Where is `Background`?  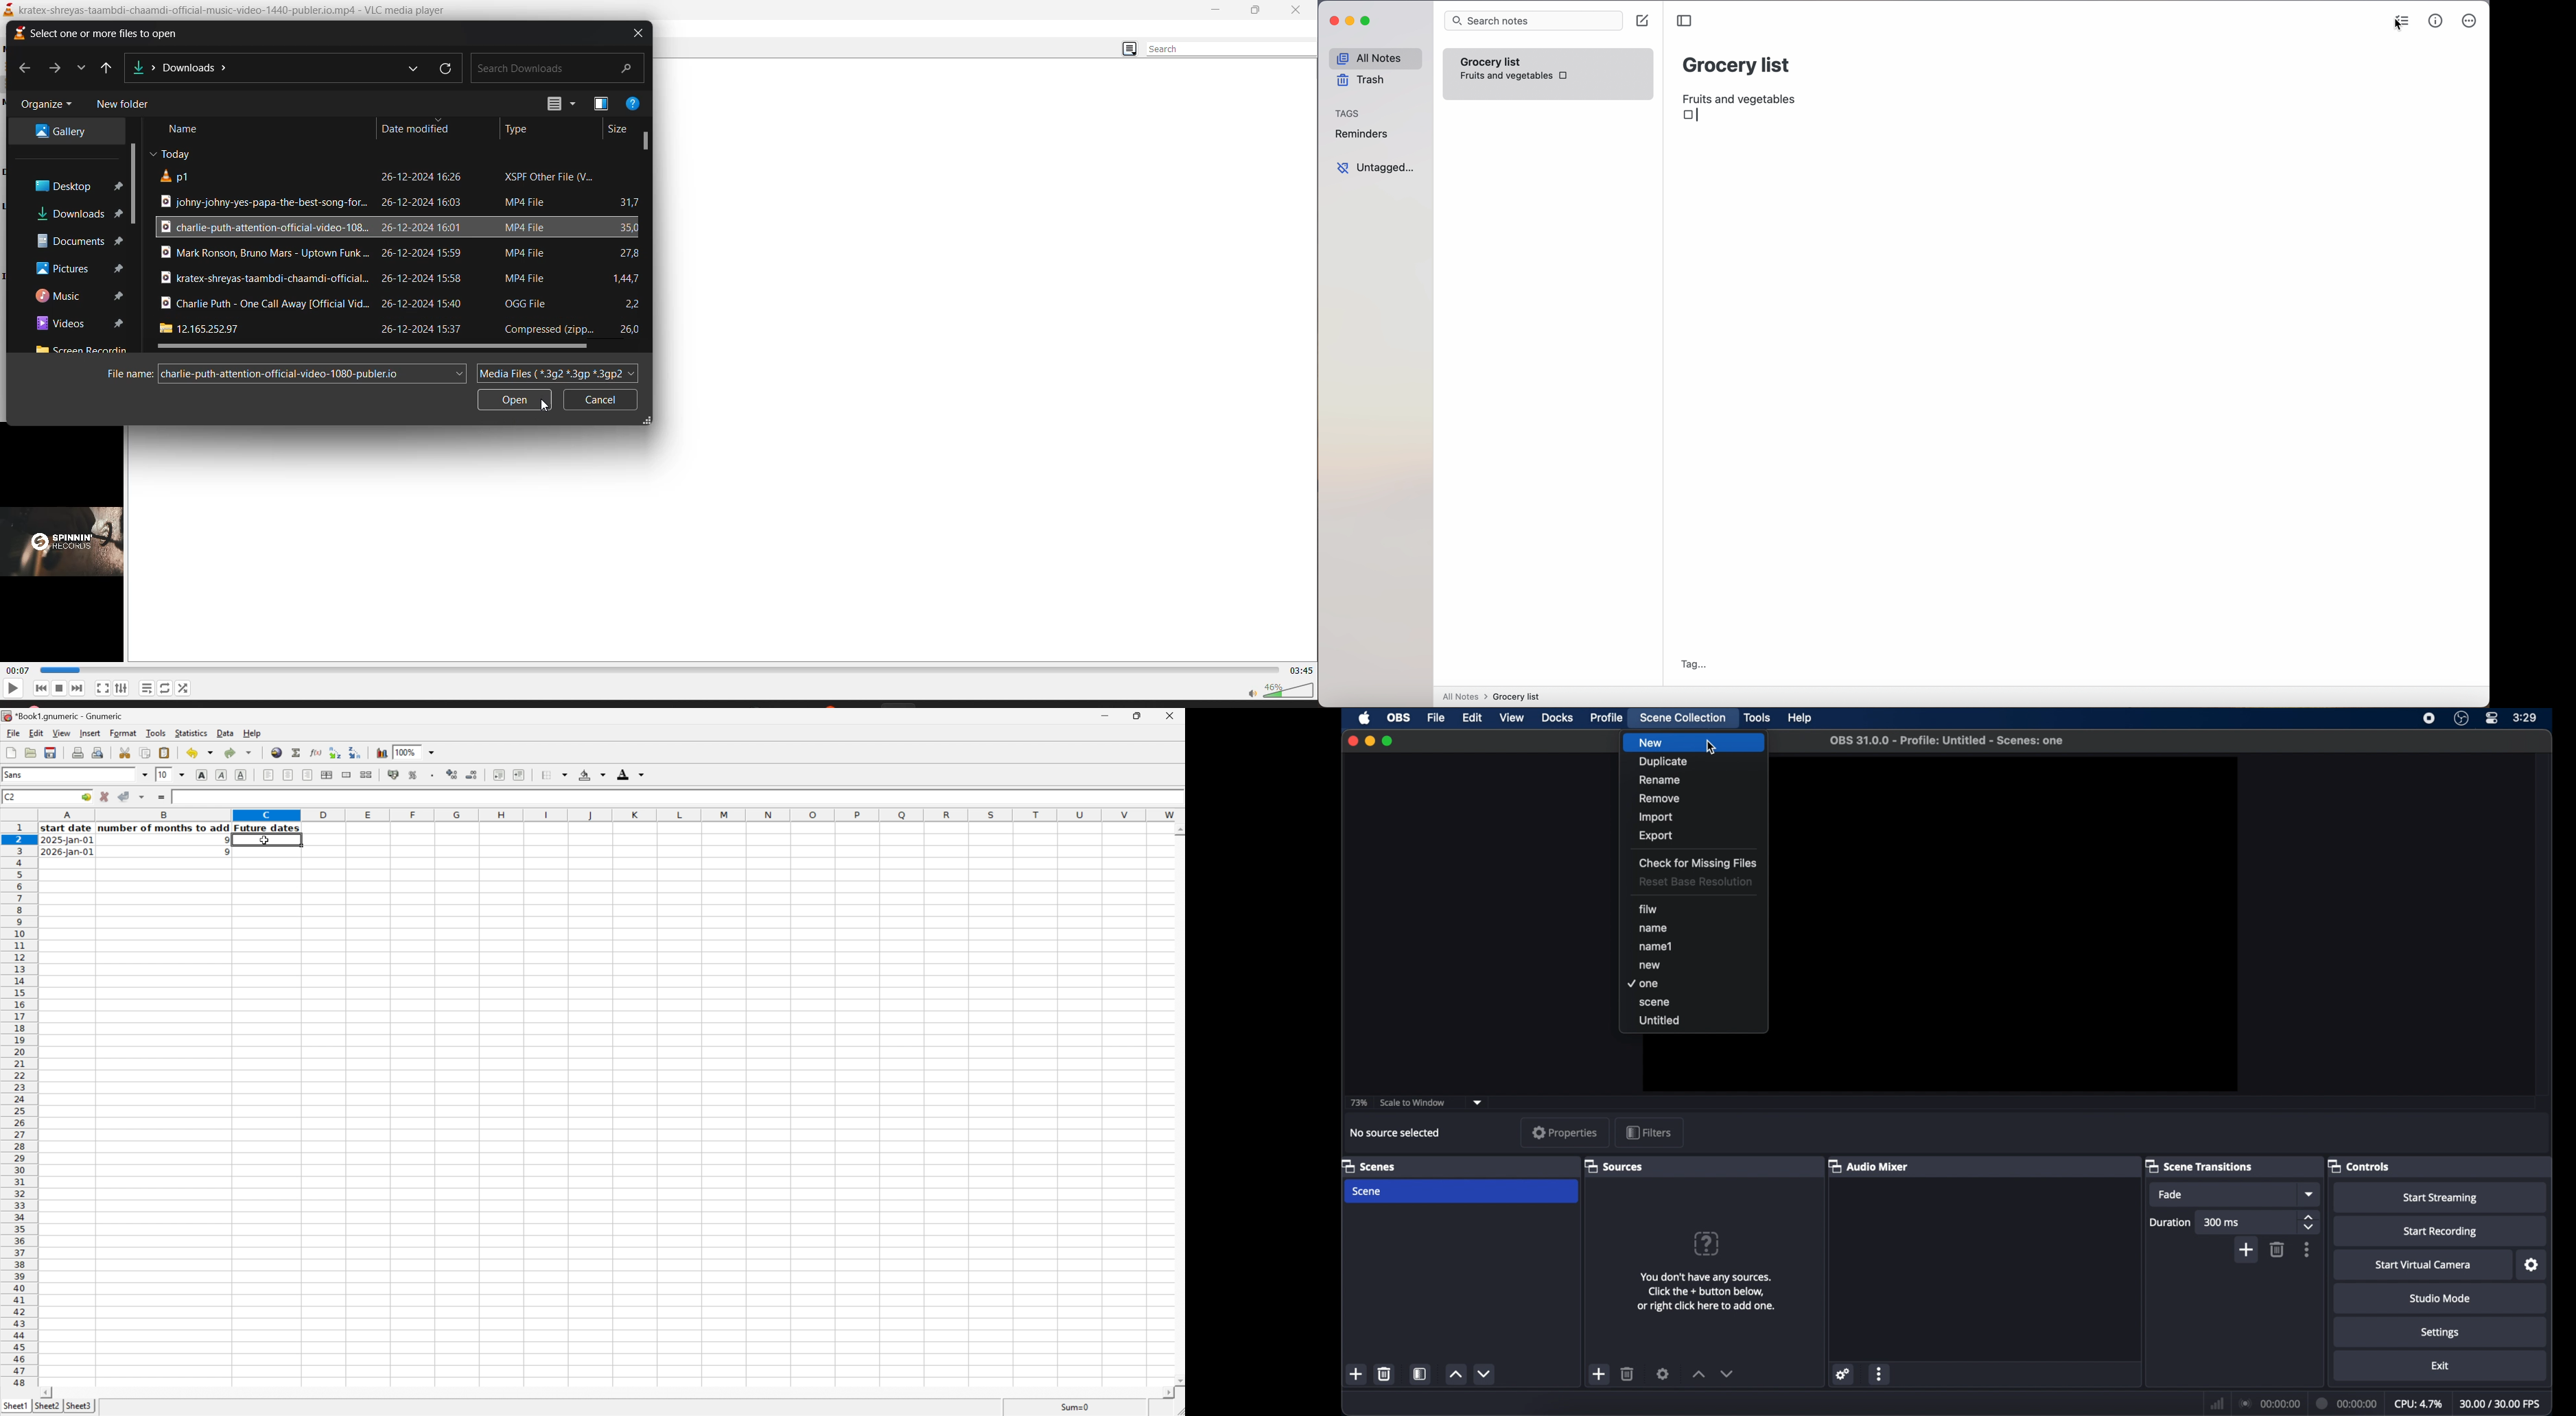 Background is located at coordinates (592, 774).